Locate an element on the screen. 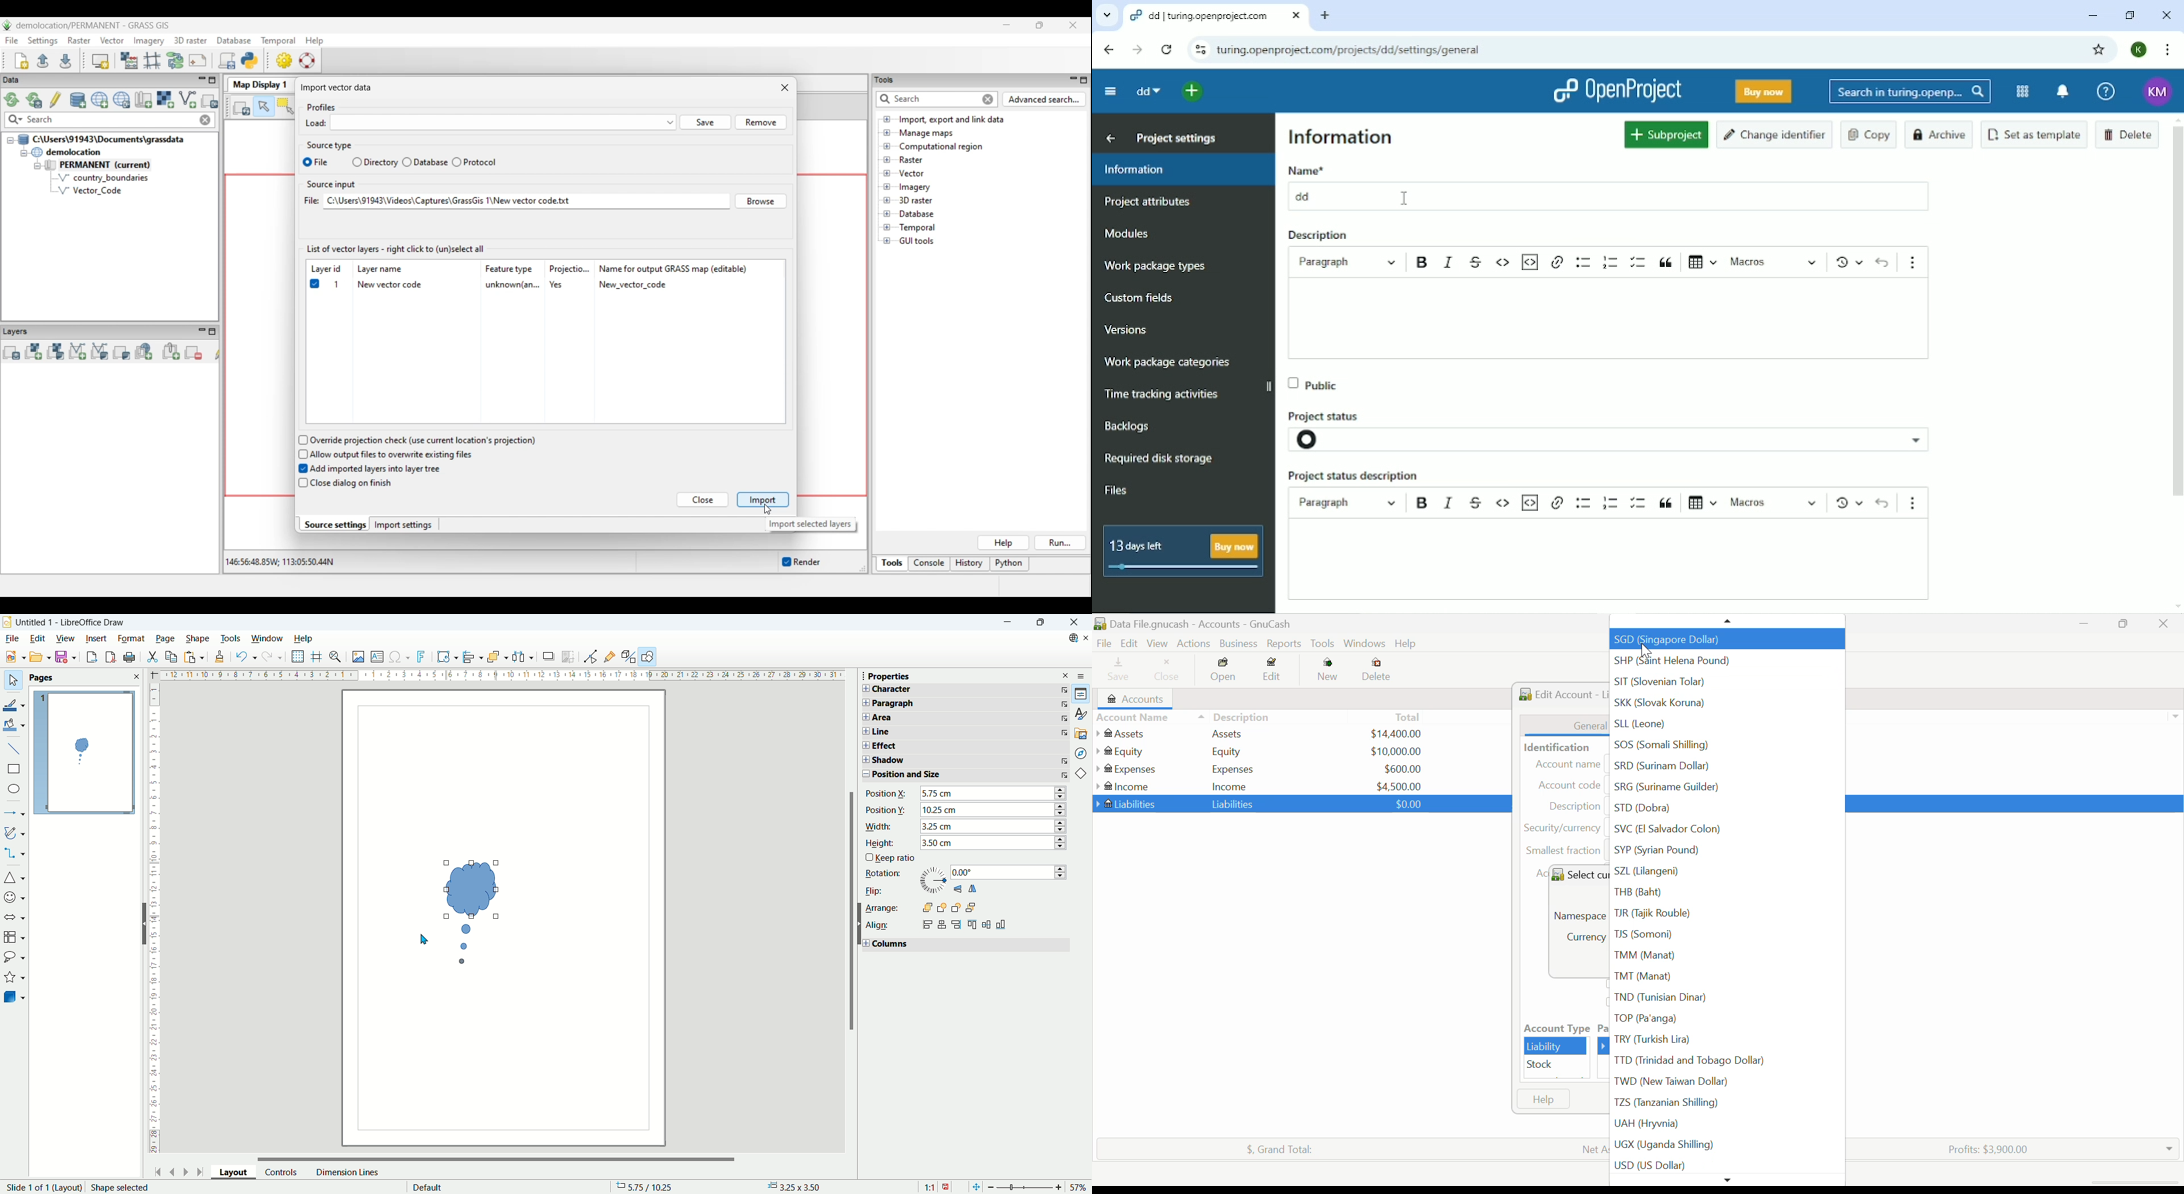 The width and height of the screenshot is (2184, 1204). align object is located at coordinates (475, 657).